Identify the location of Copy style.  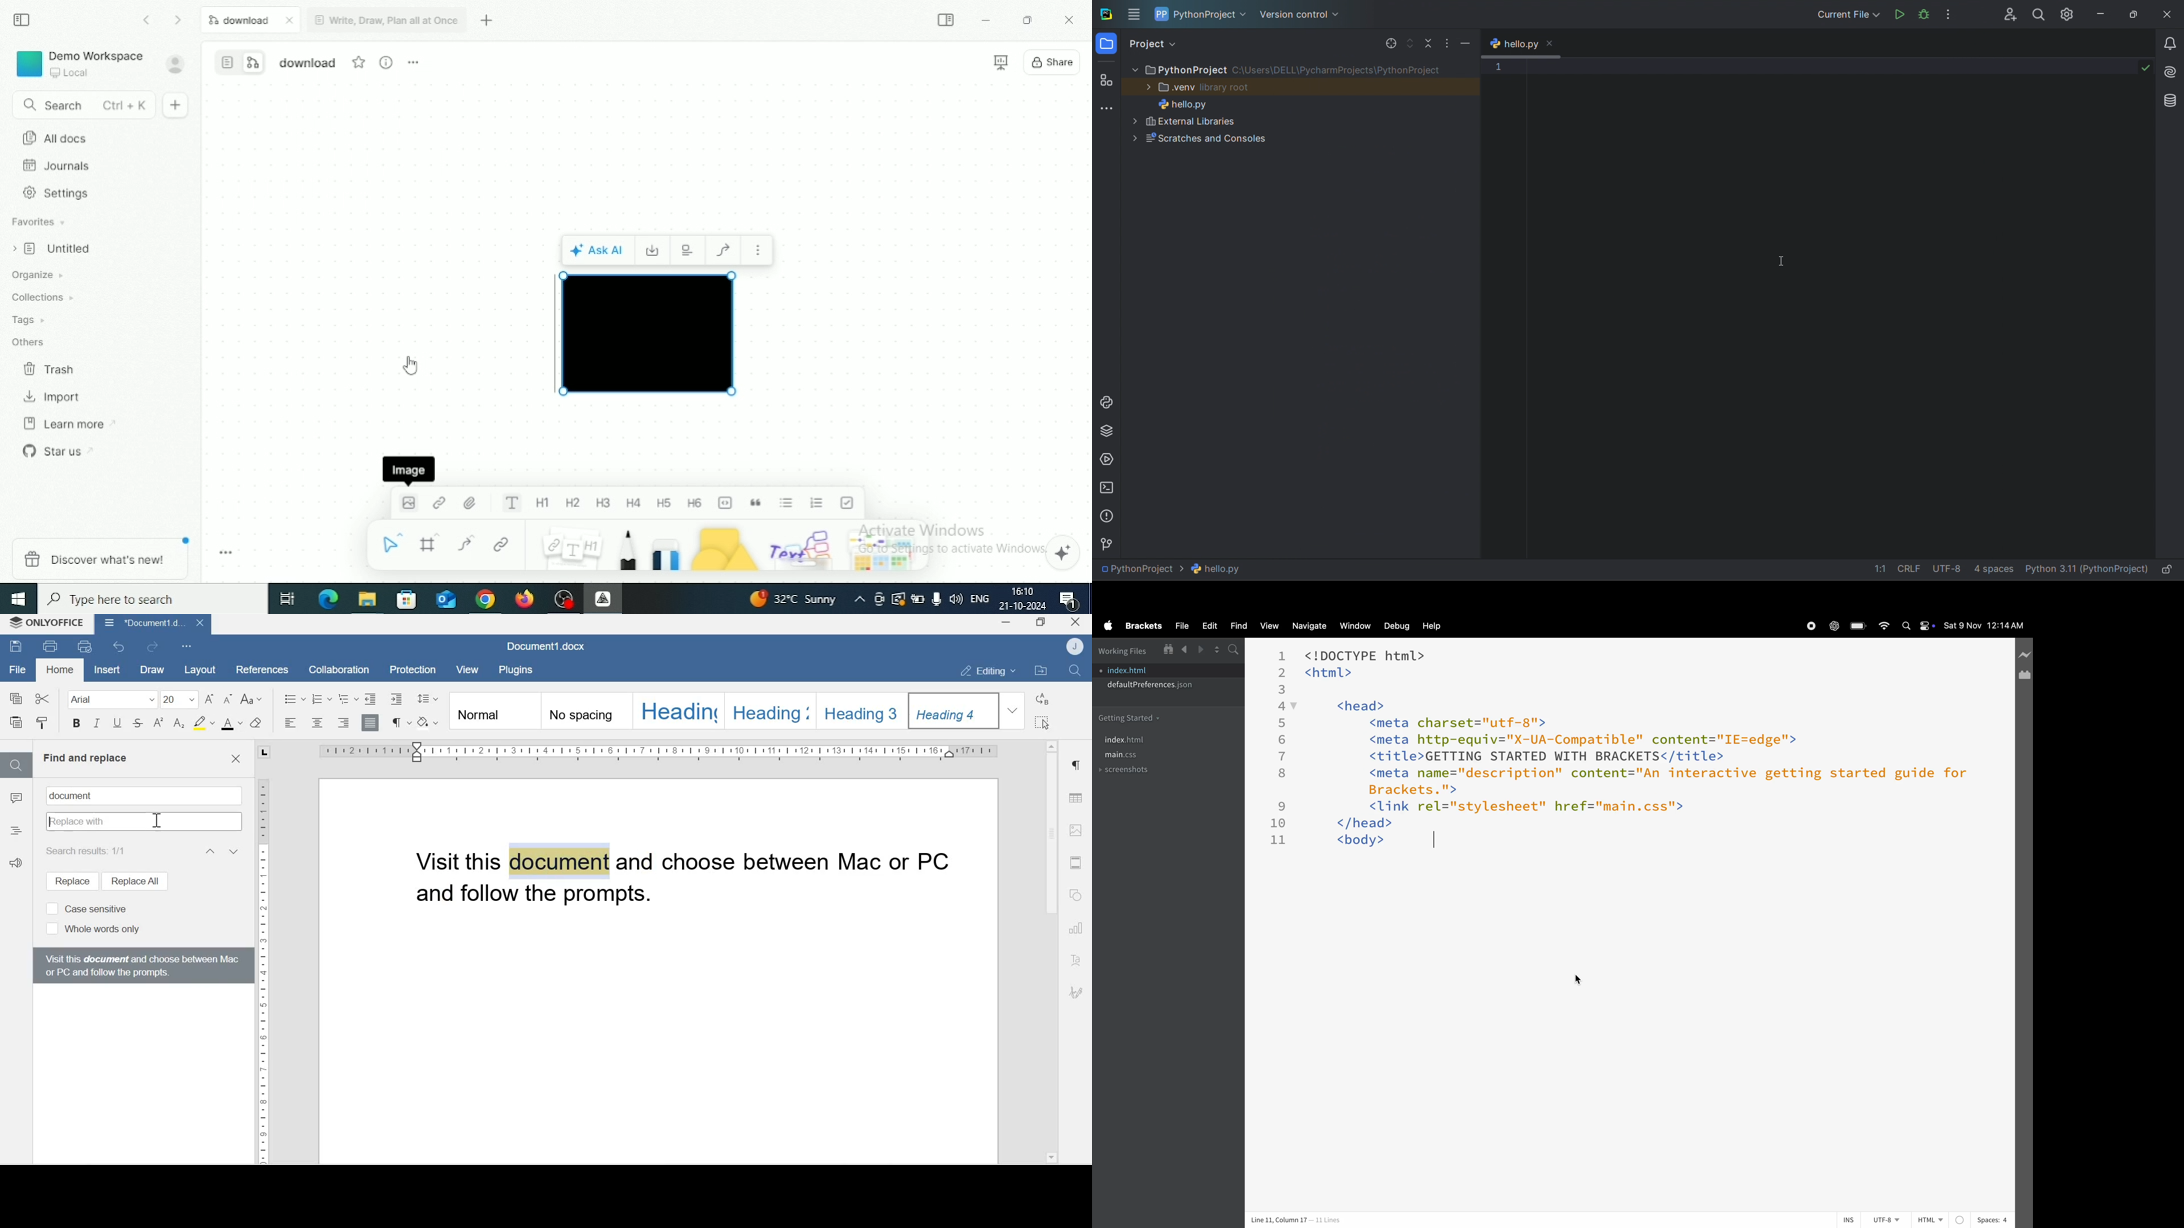
(42, 723).